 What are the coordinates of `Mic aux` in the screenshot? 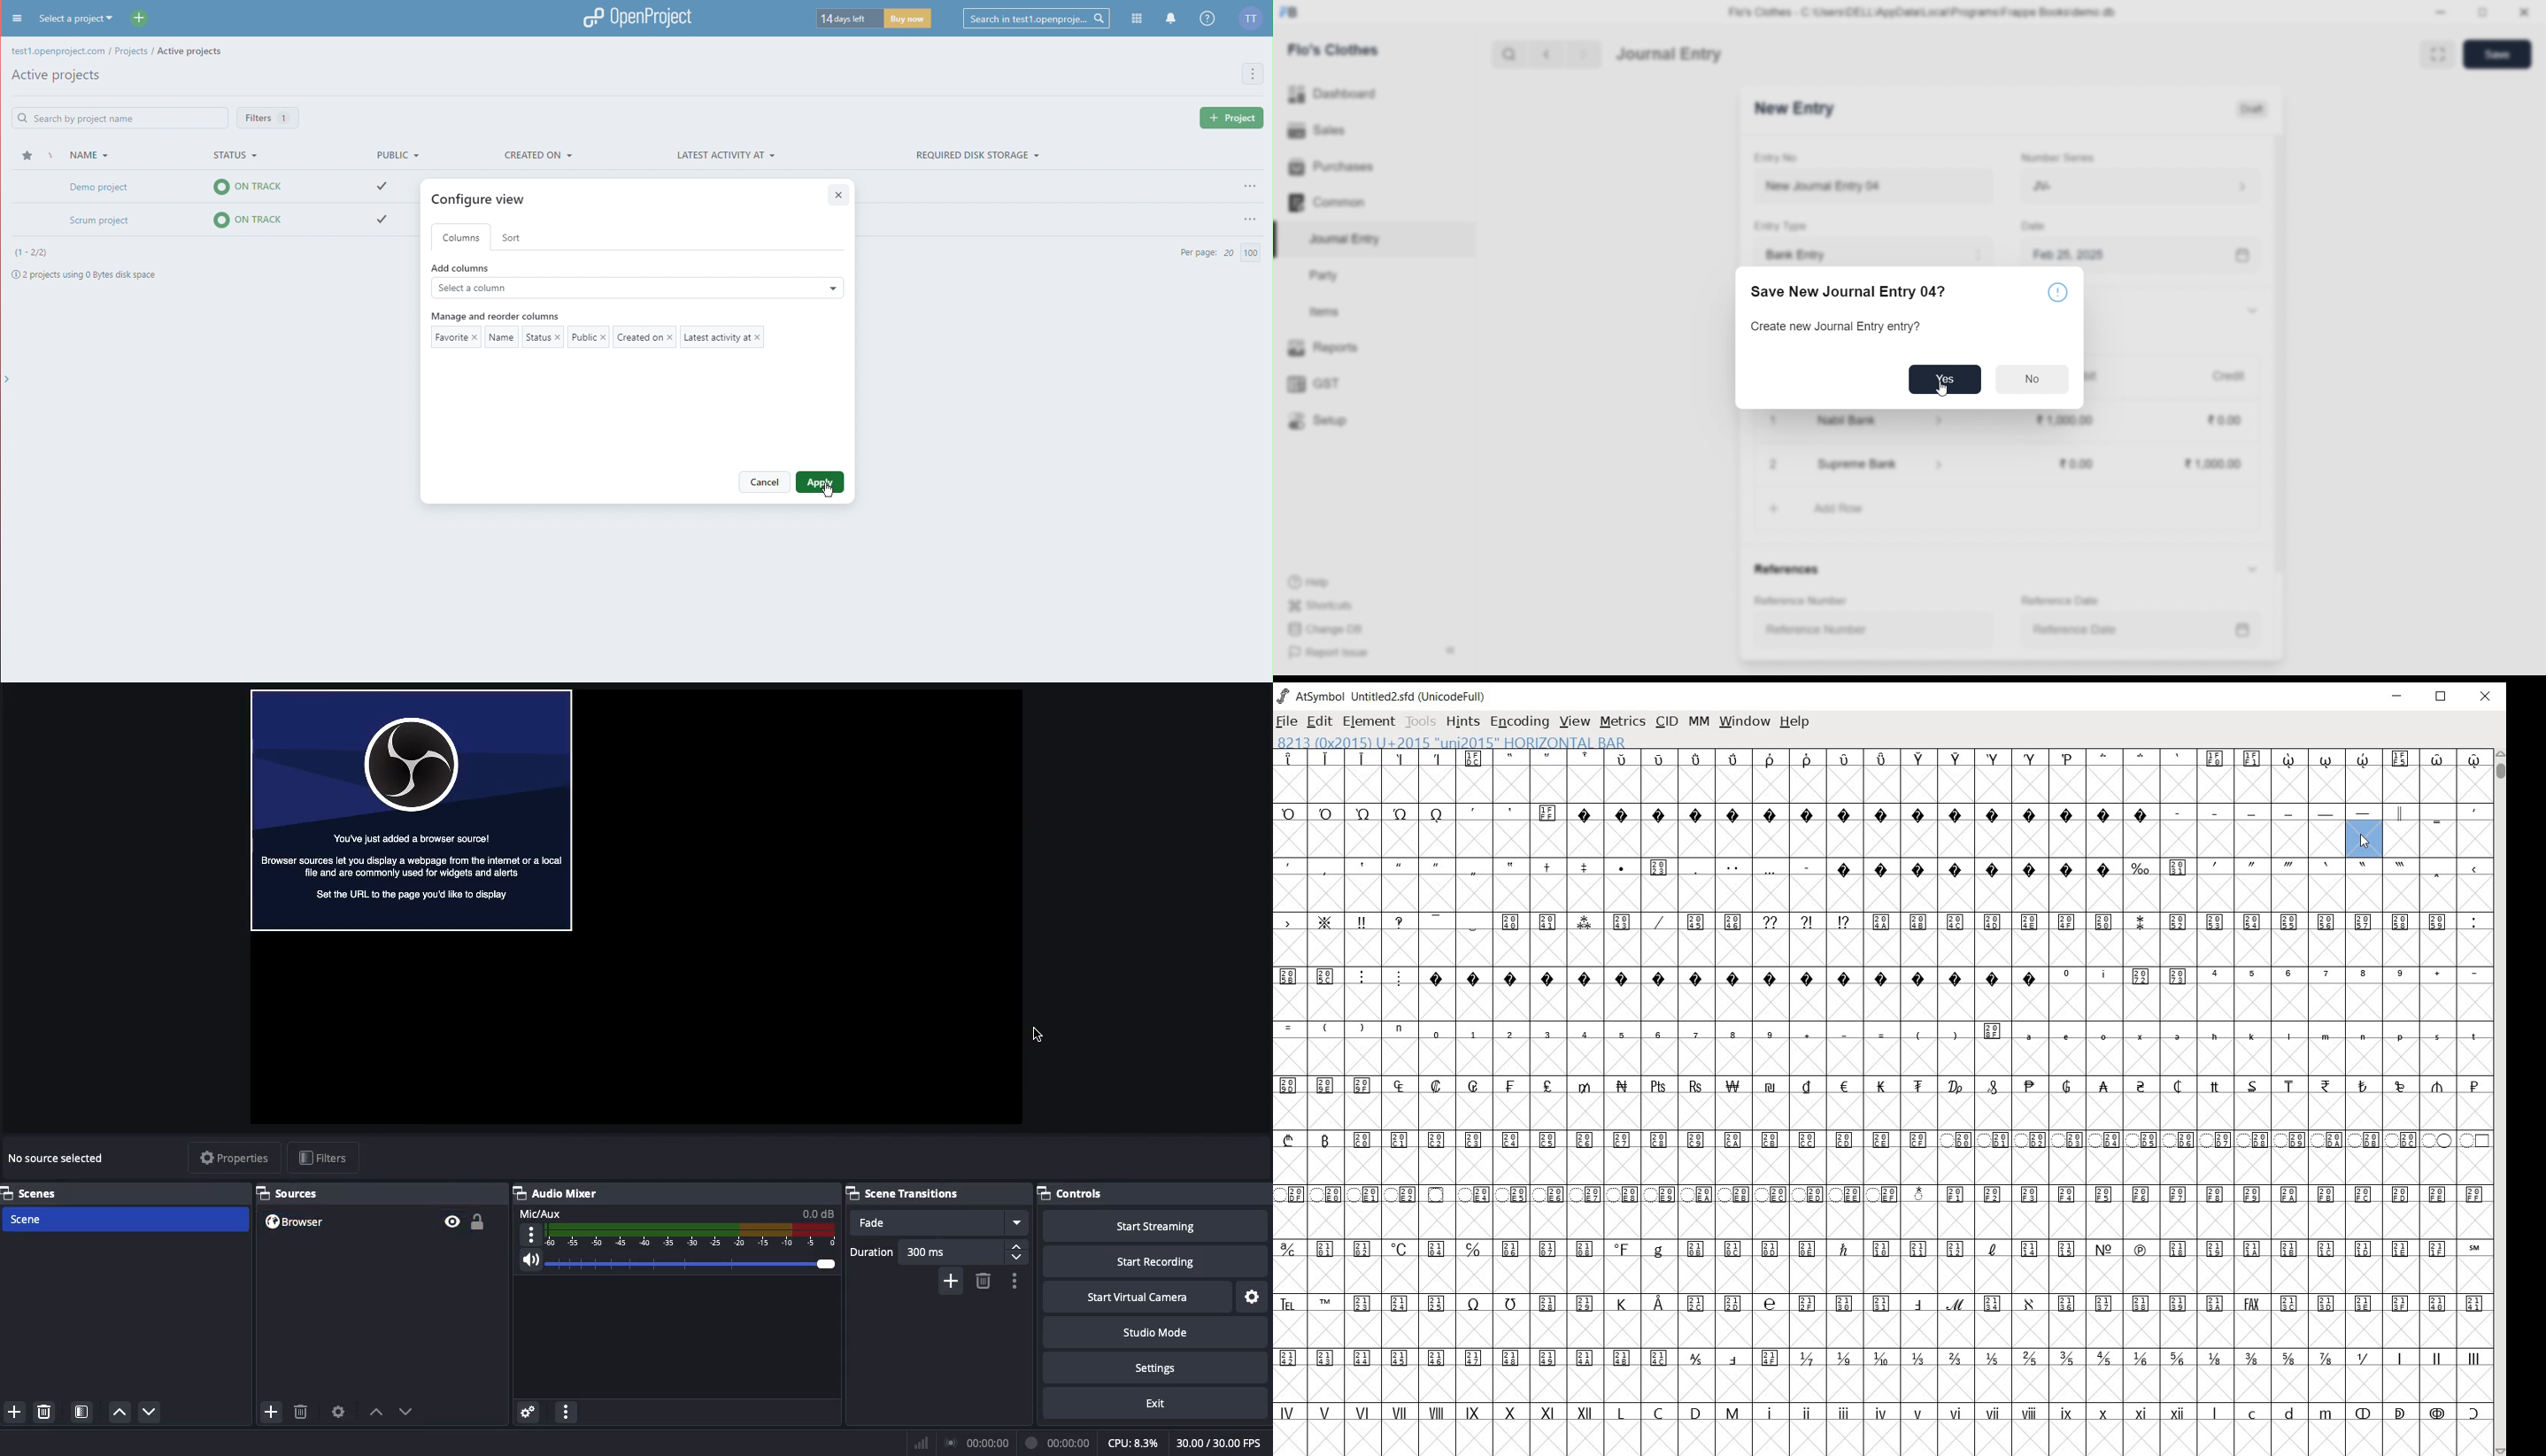 It's located at (674, 1228).